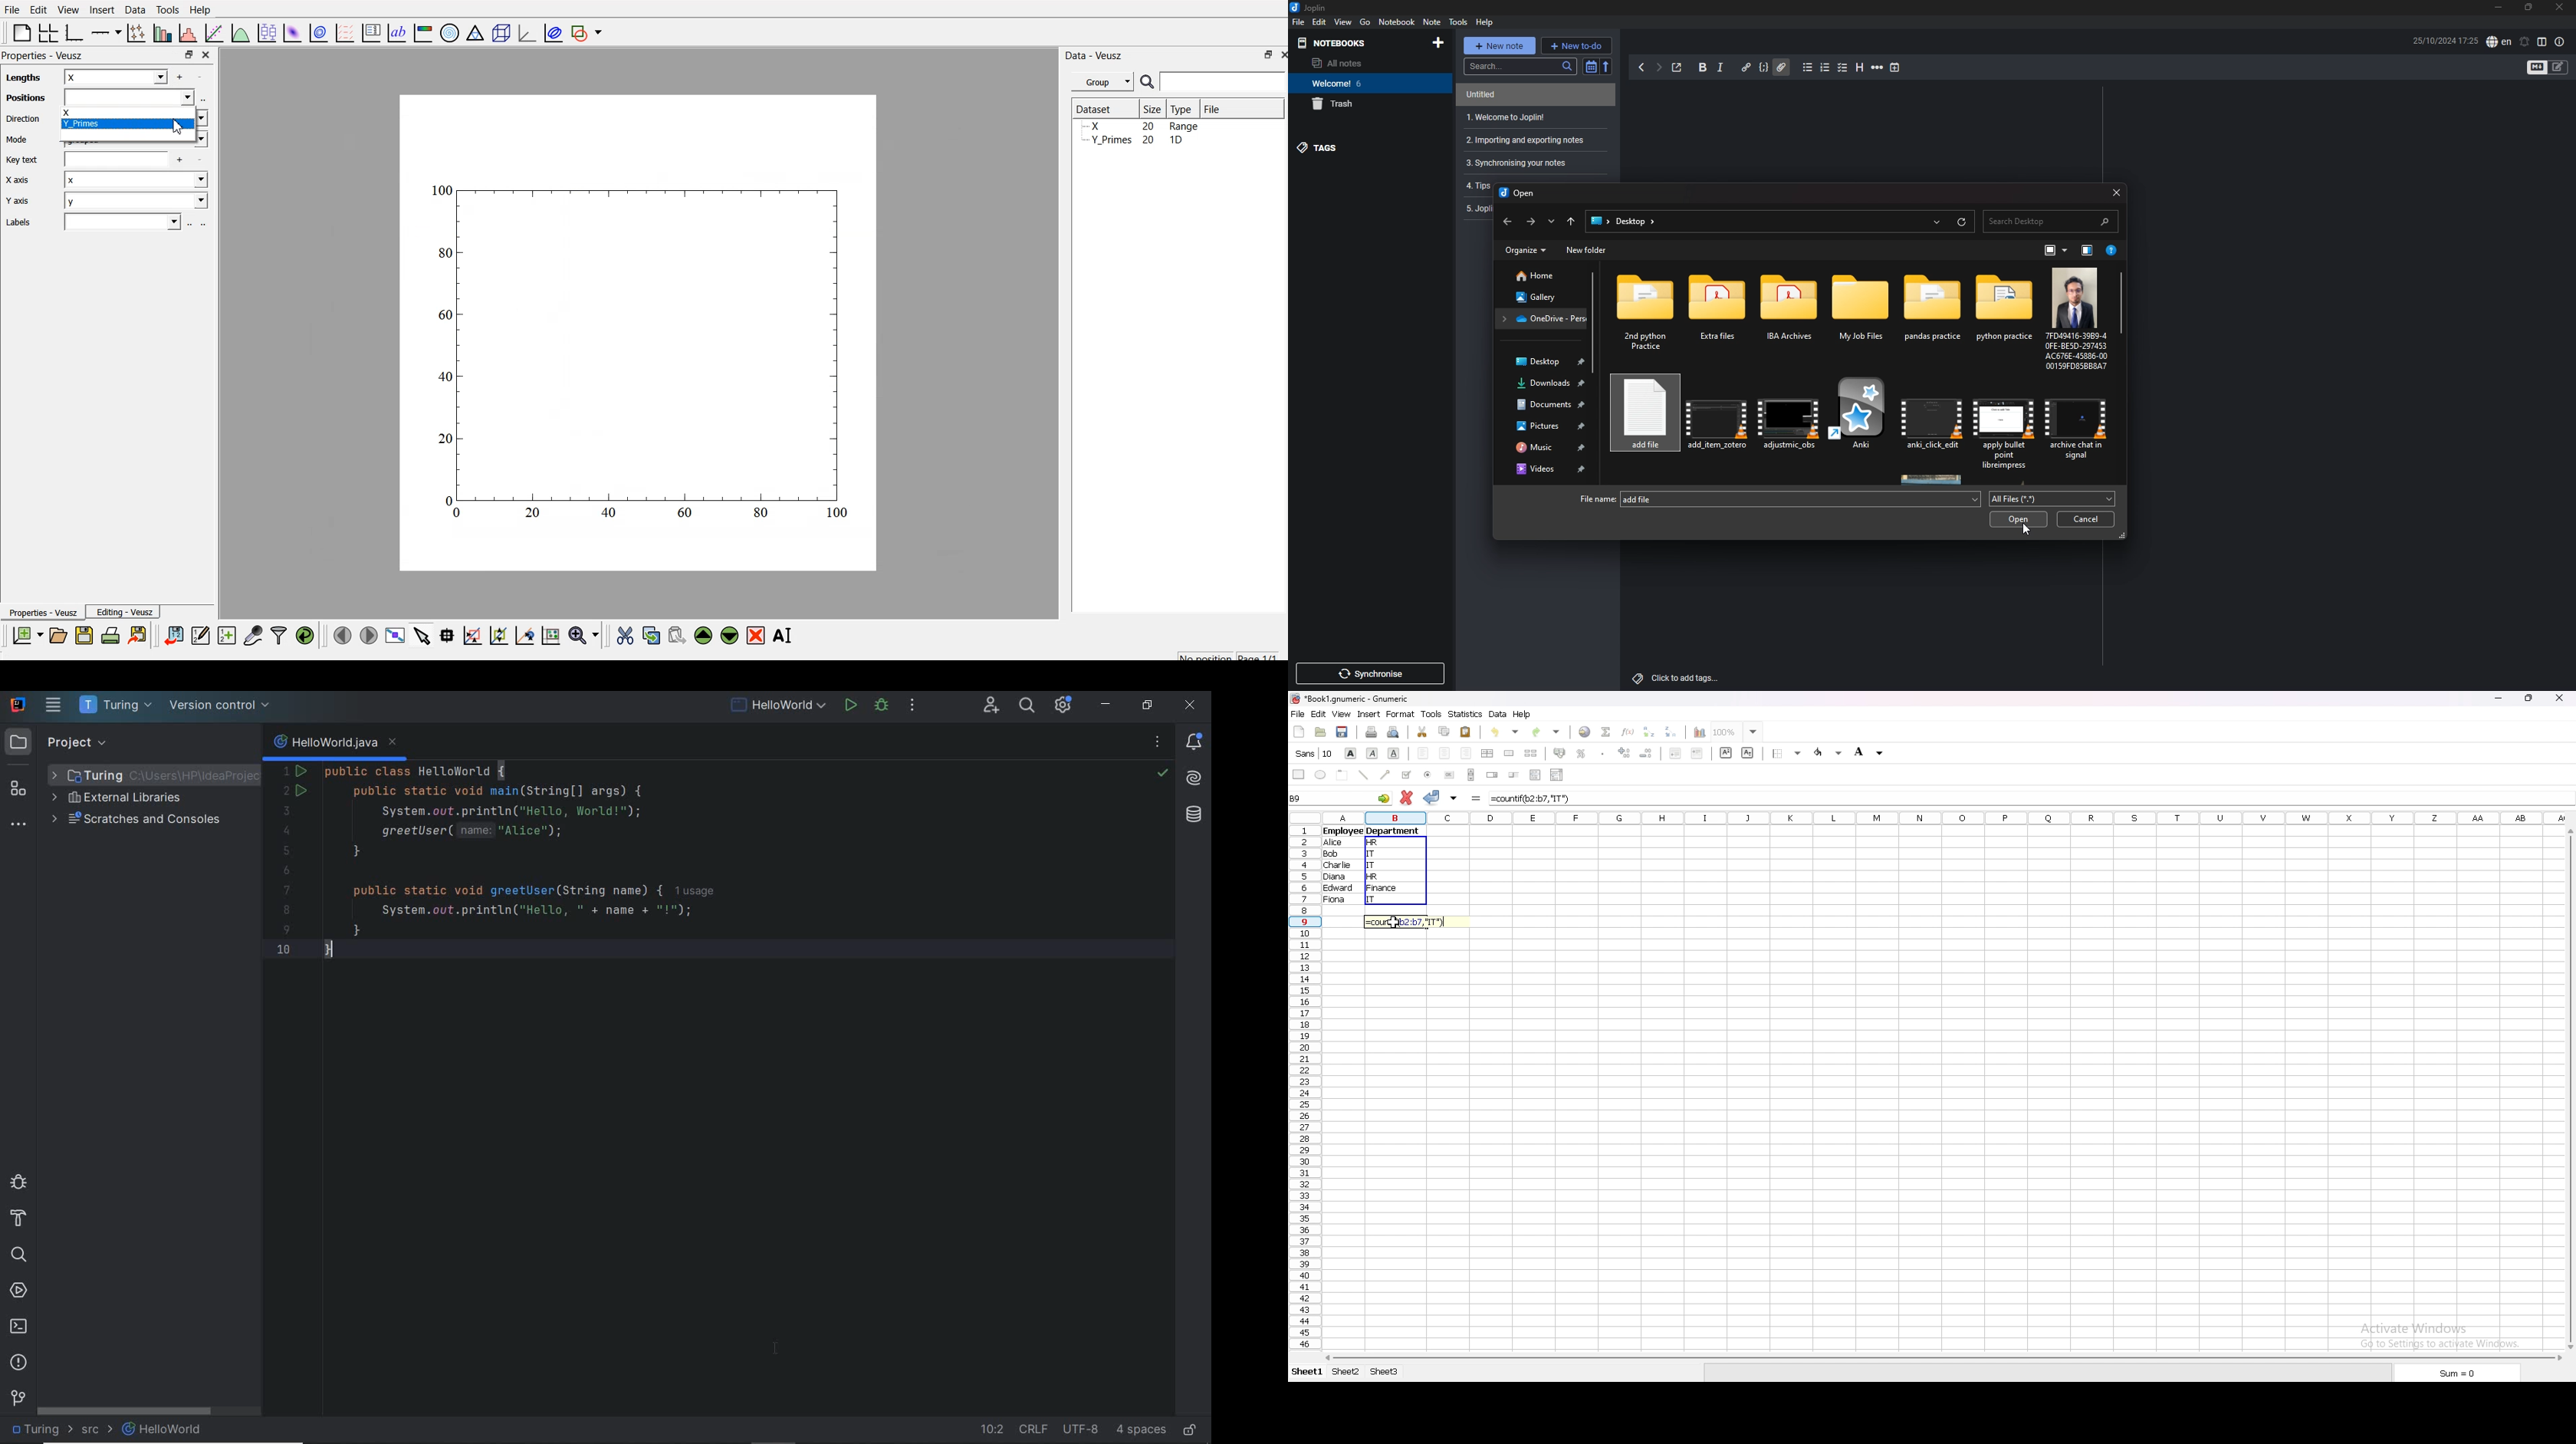 Image resolution: width=2576 pixels, height=1456 pixels. I want to click on save a document, so click(84, 637).